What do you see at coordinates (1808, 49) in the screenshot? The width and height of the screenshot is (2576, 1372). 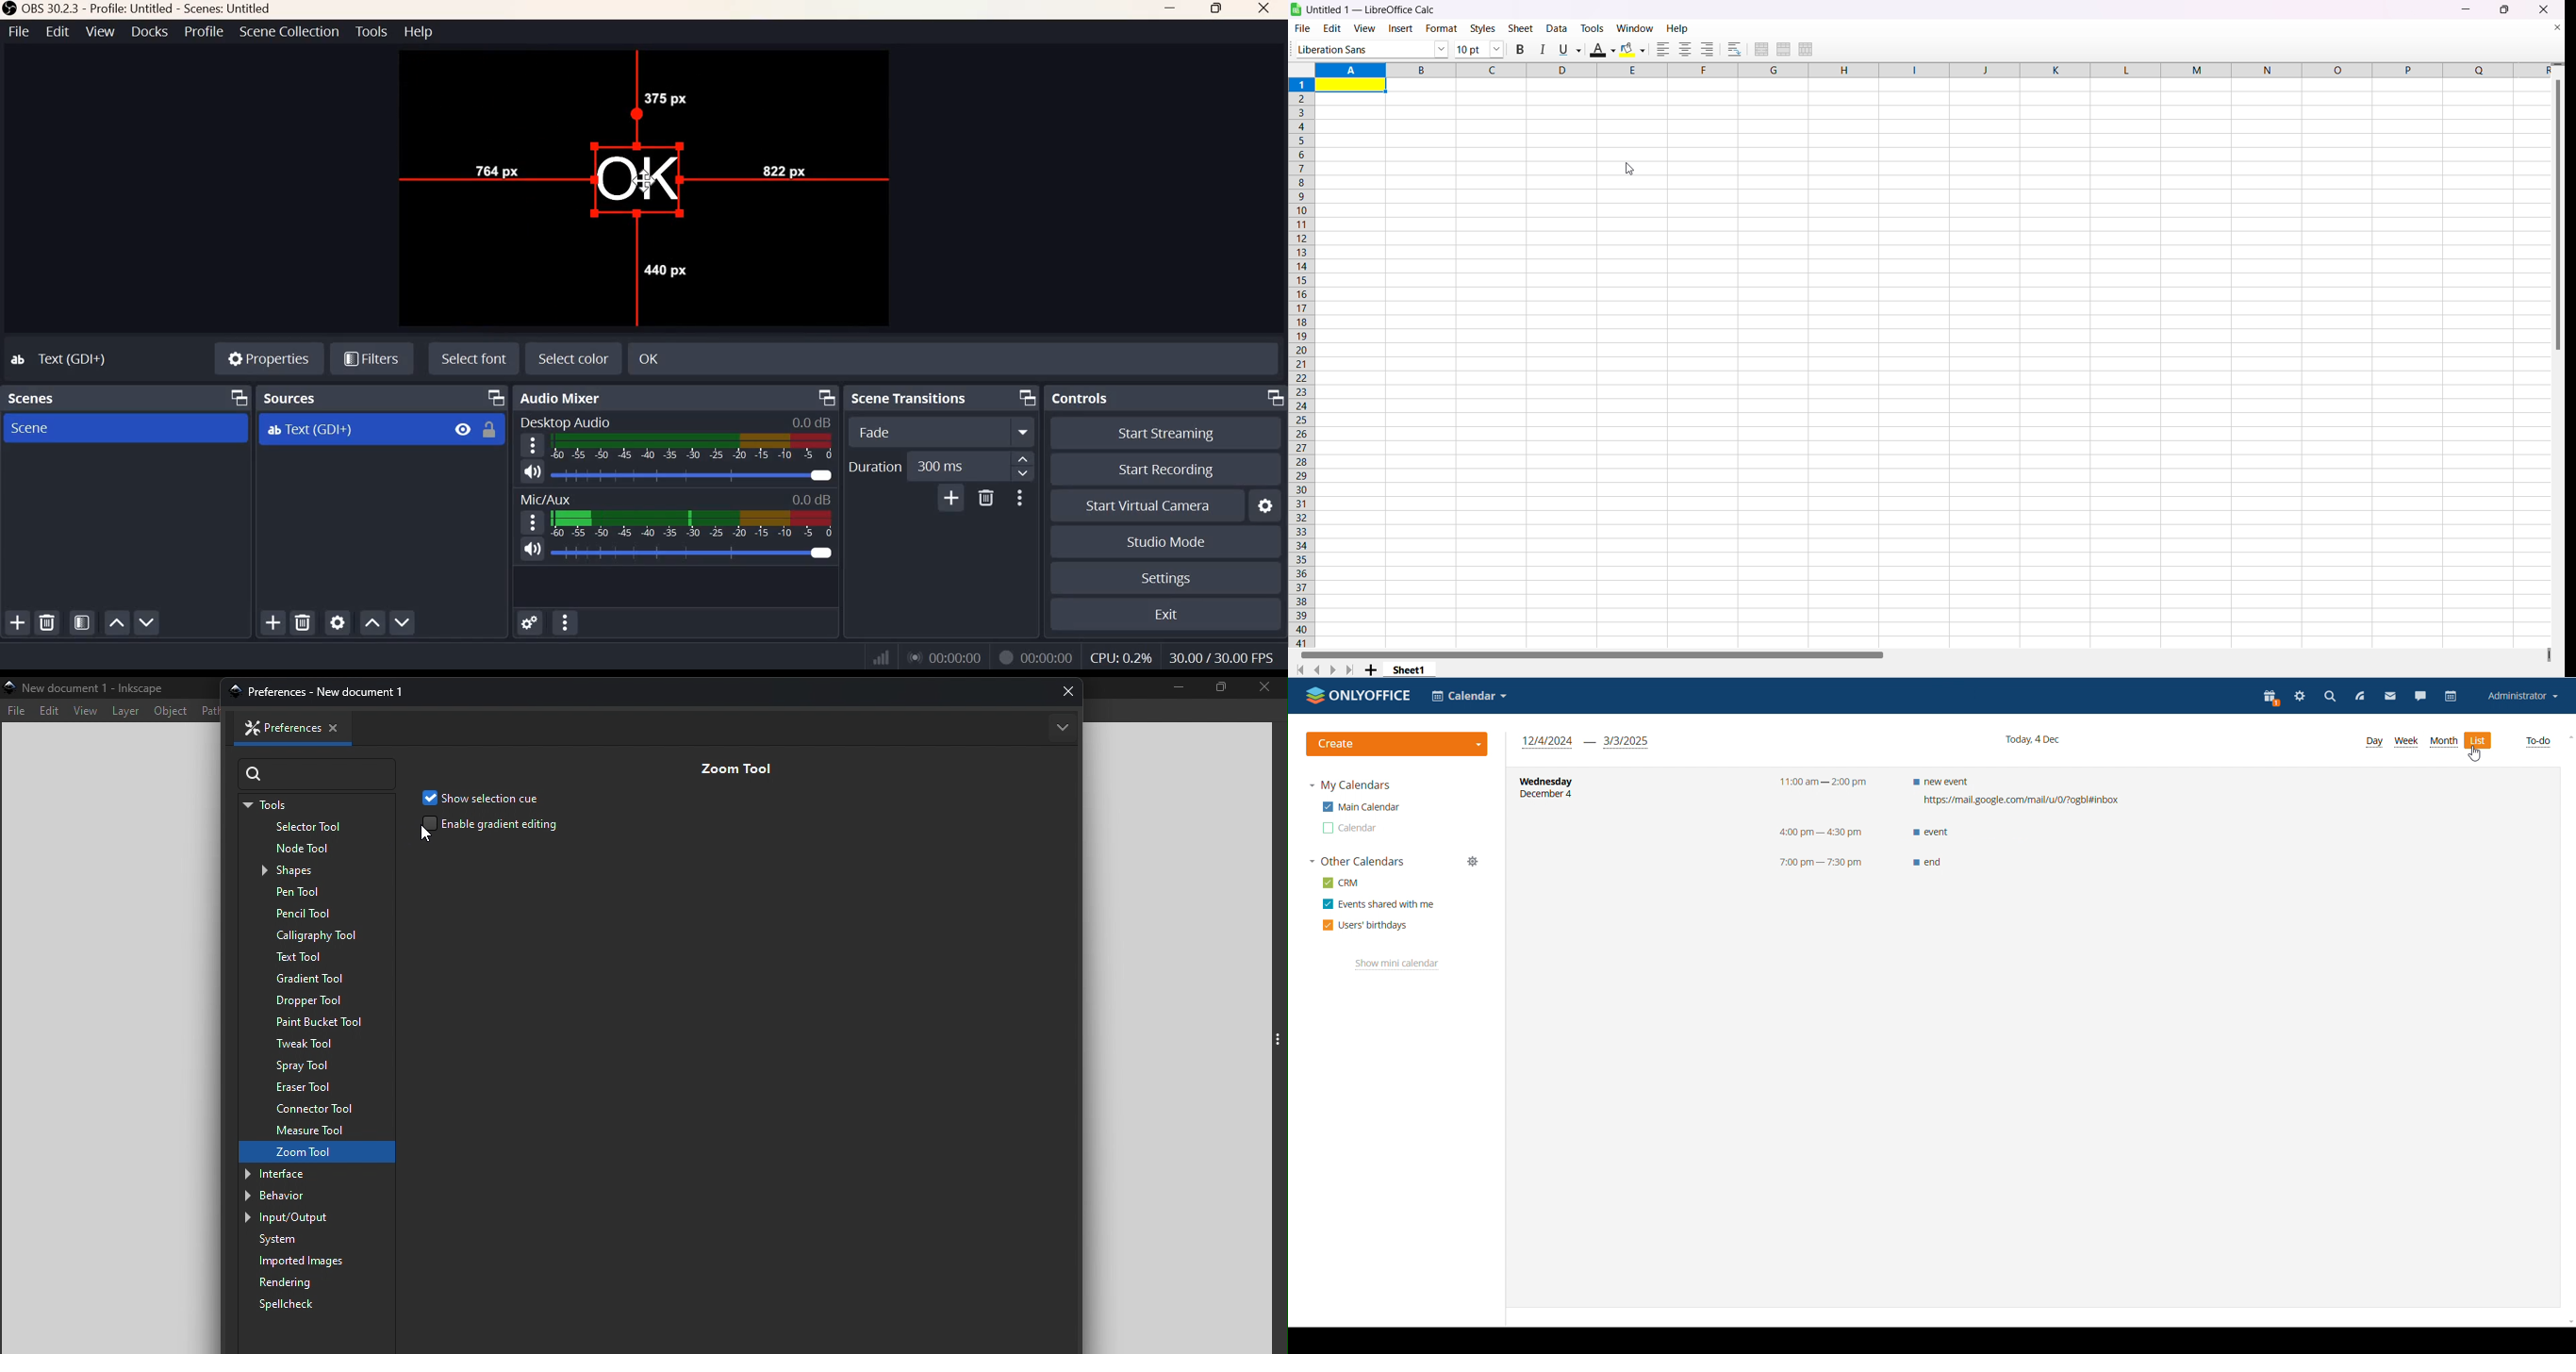 I see `unmerge` at bounding box center [1808, 49].